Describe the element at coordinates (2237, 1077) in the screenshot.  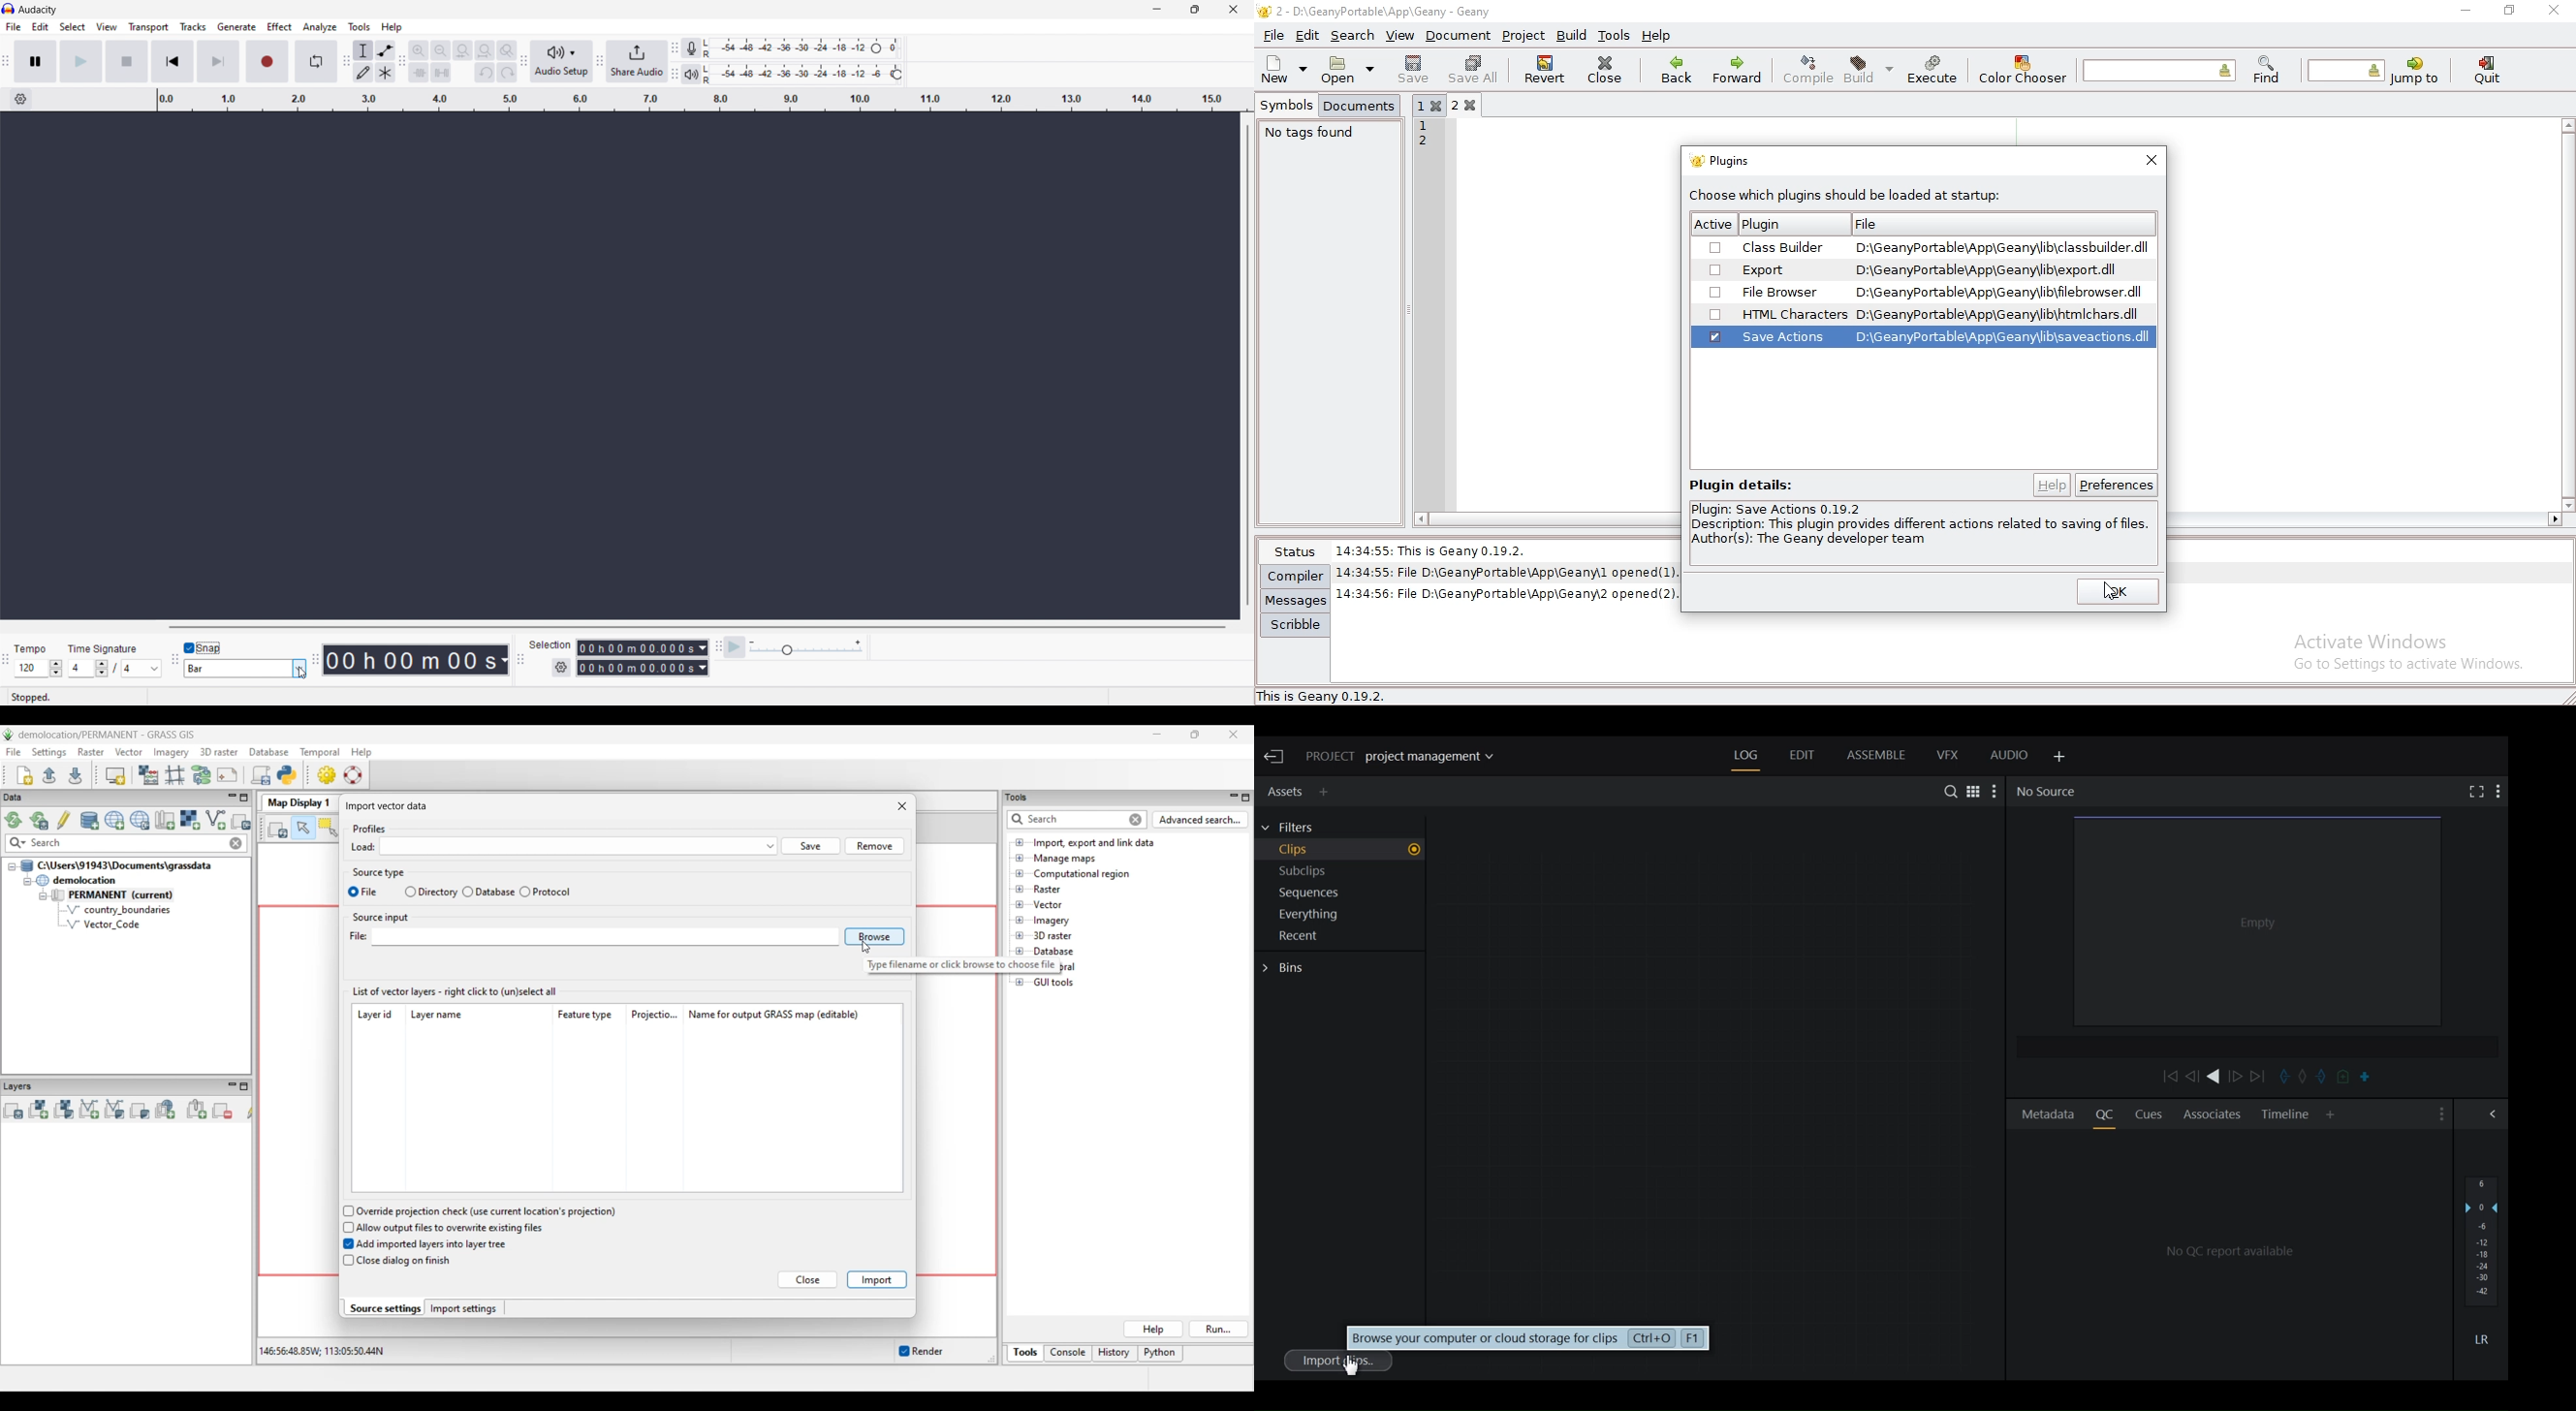
I see `Nudge one frame forward` at that location.